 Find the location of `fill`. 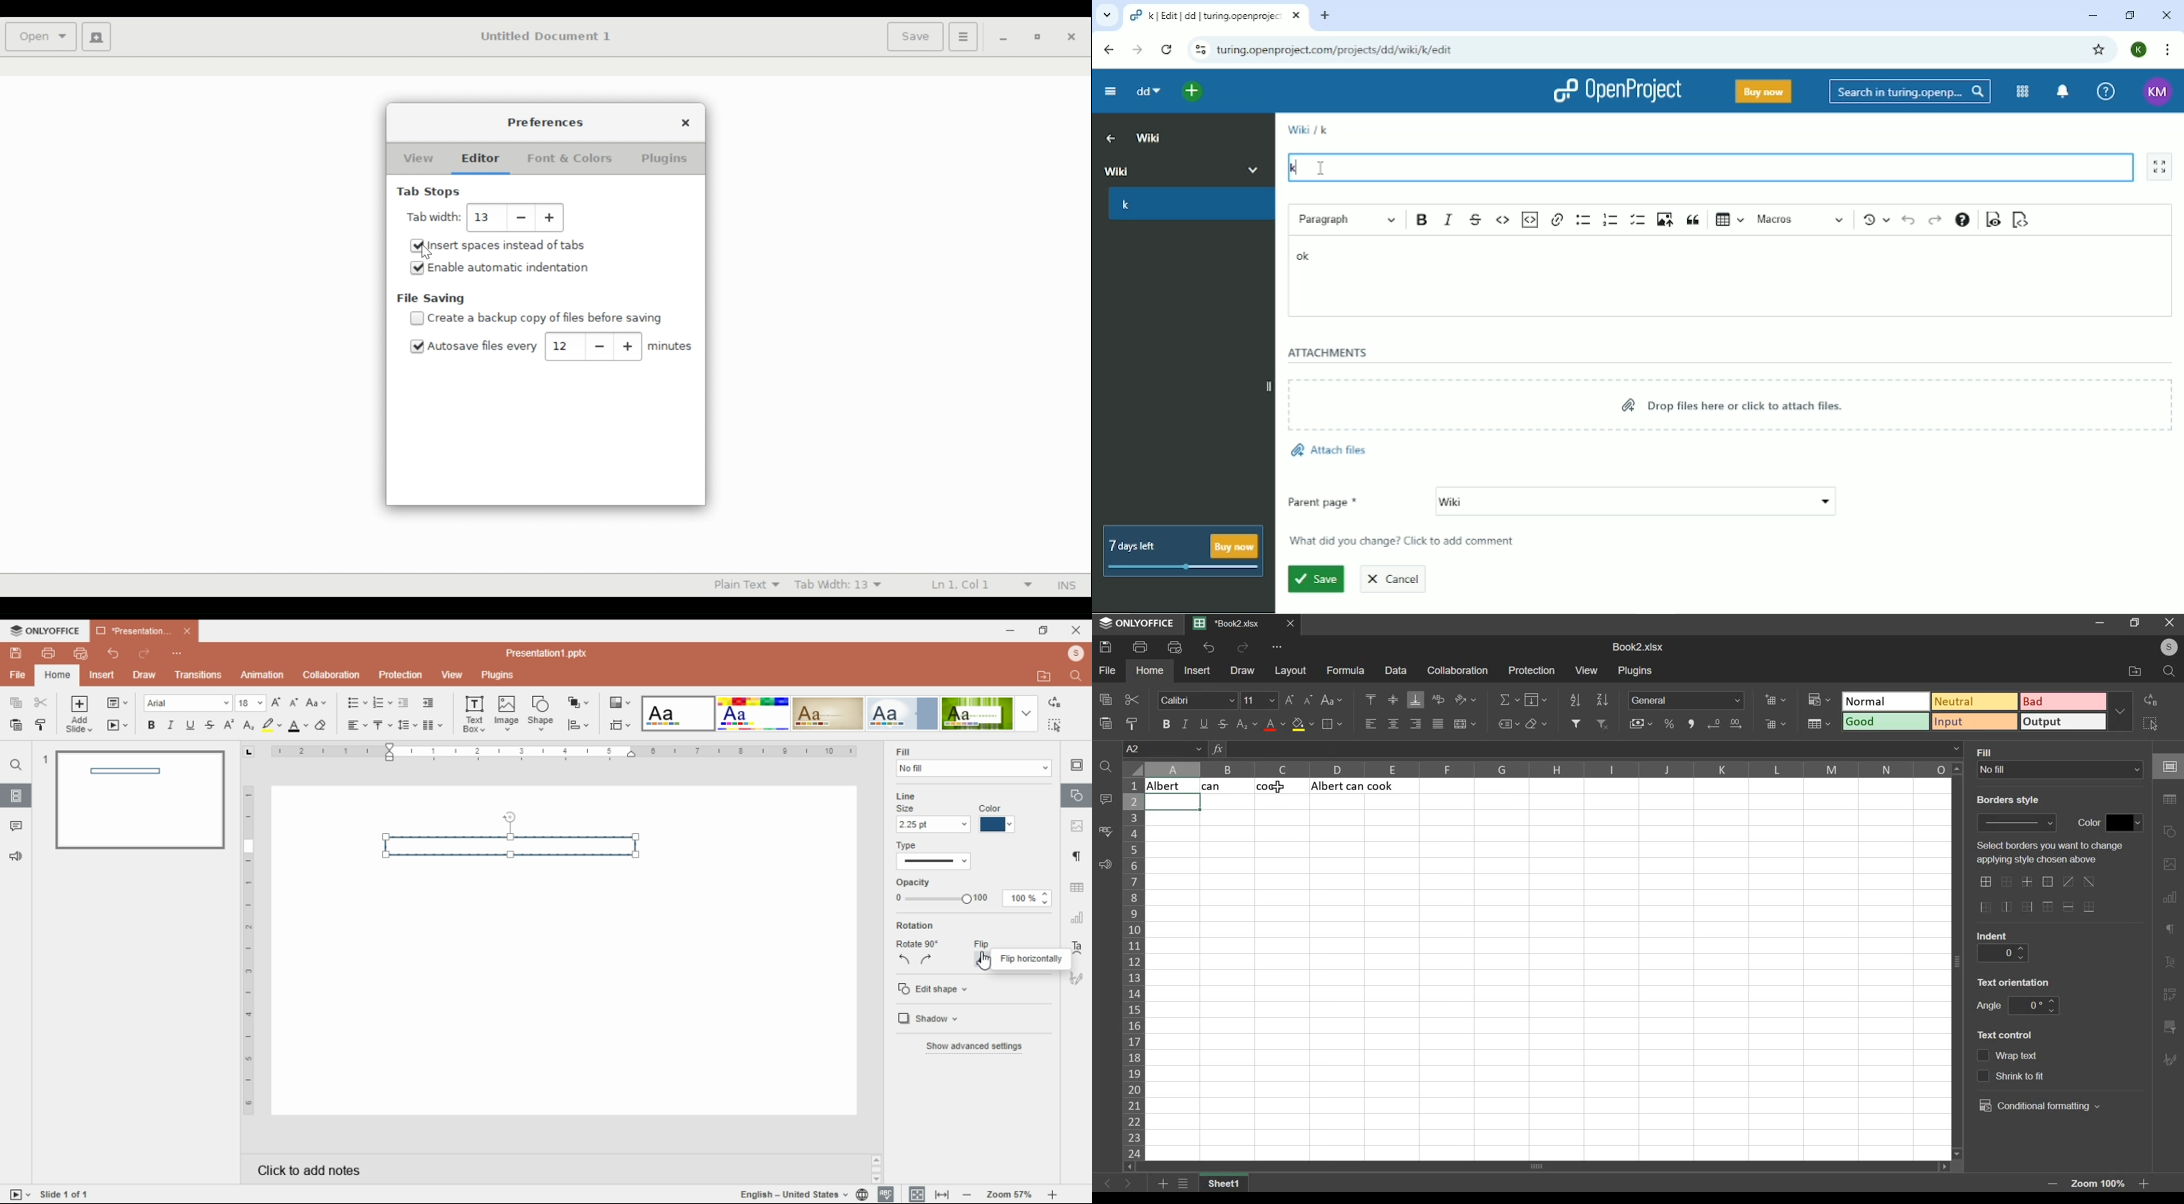

fill is located at coordinates (903, 751).